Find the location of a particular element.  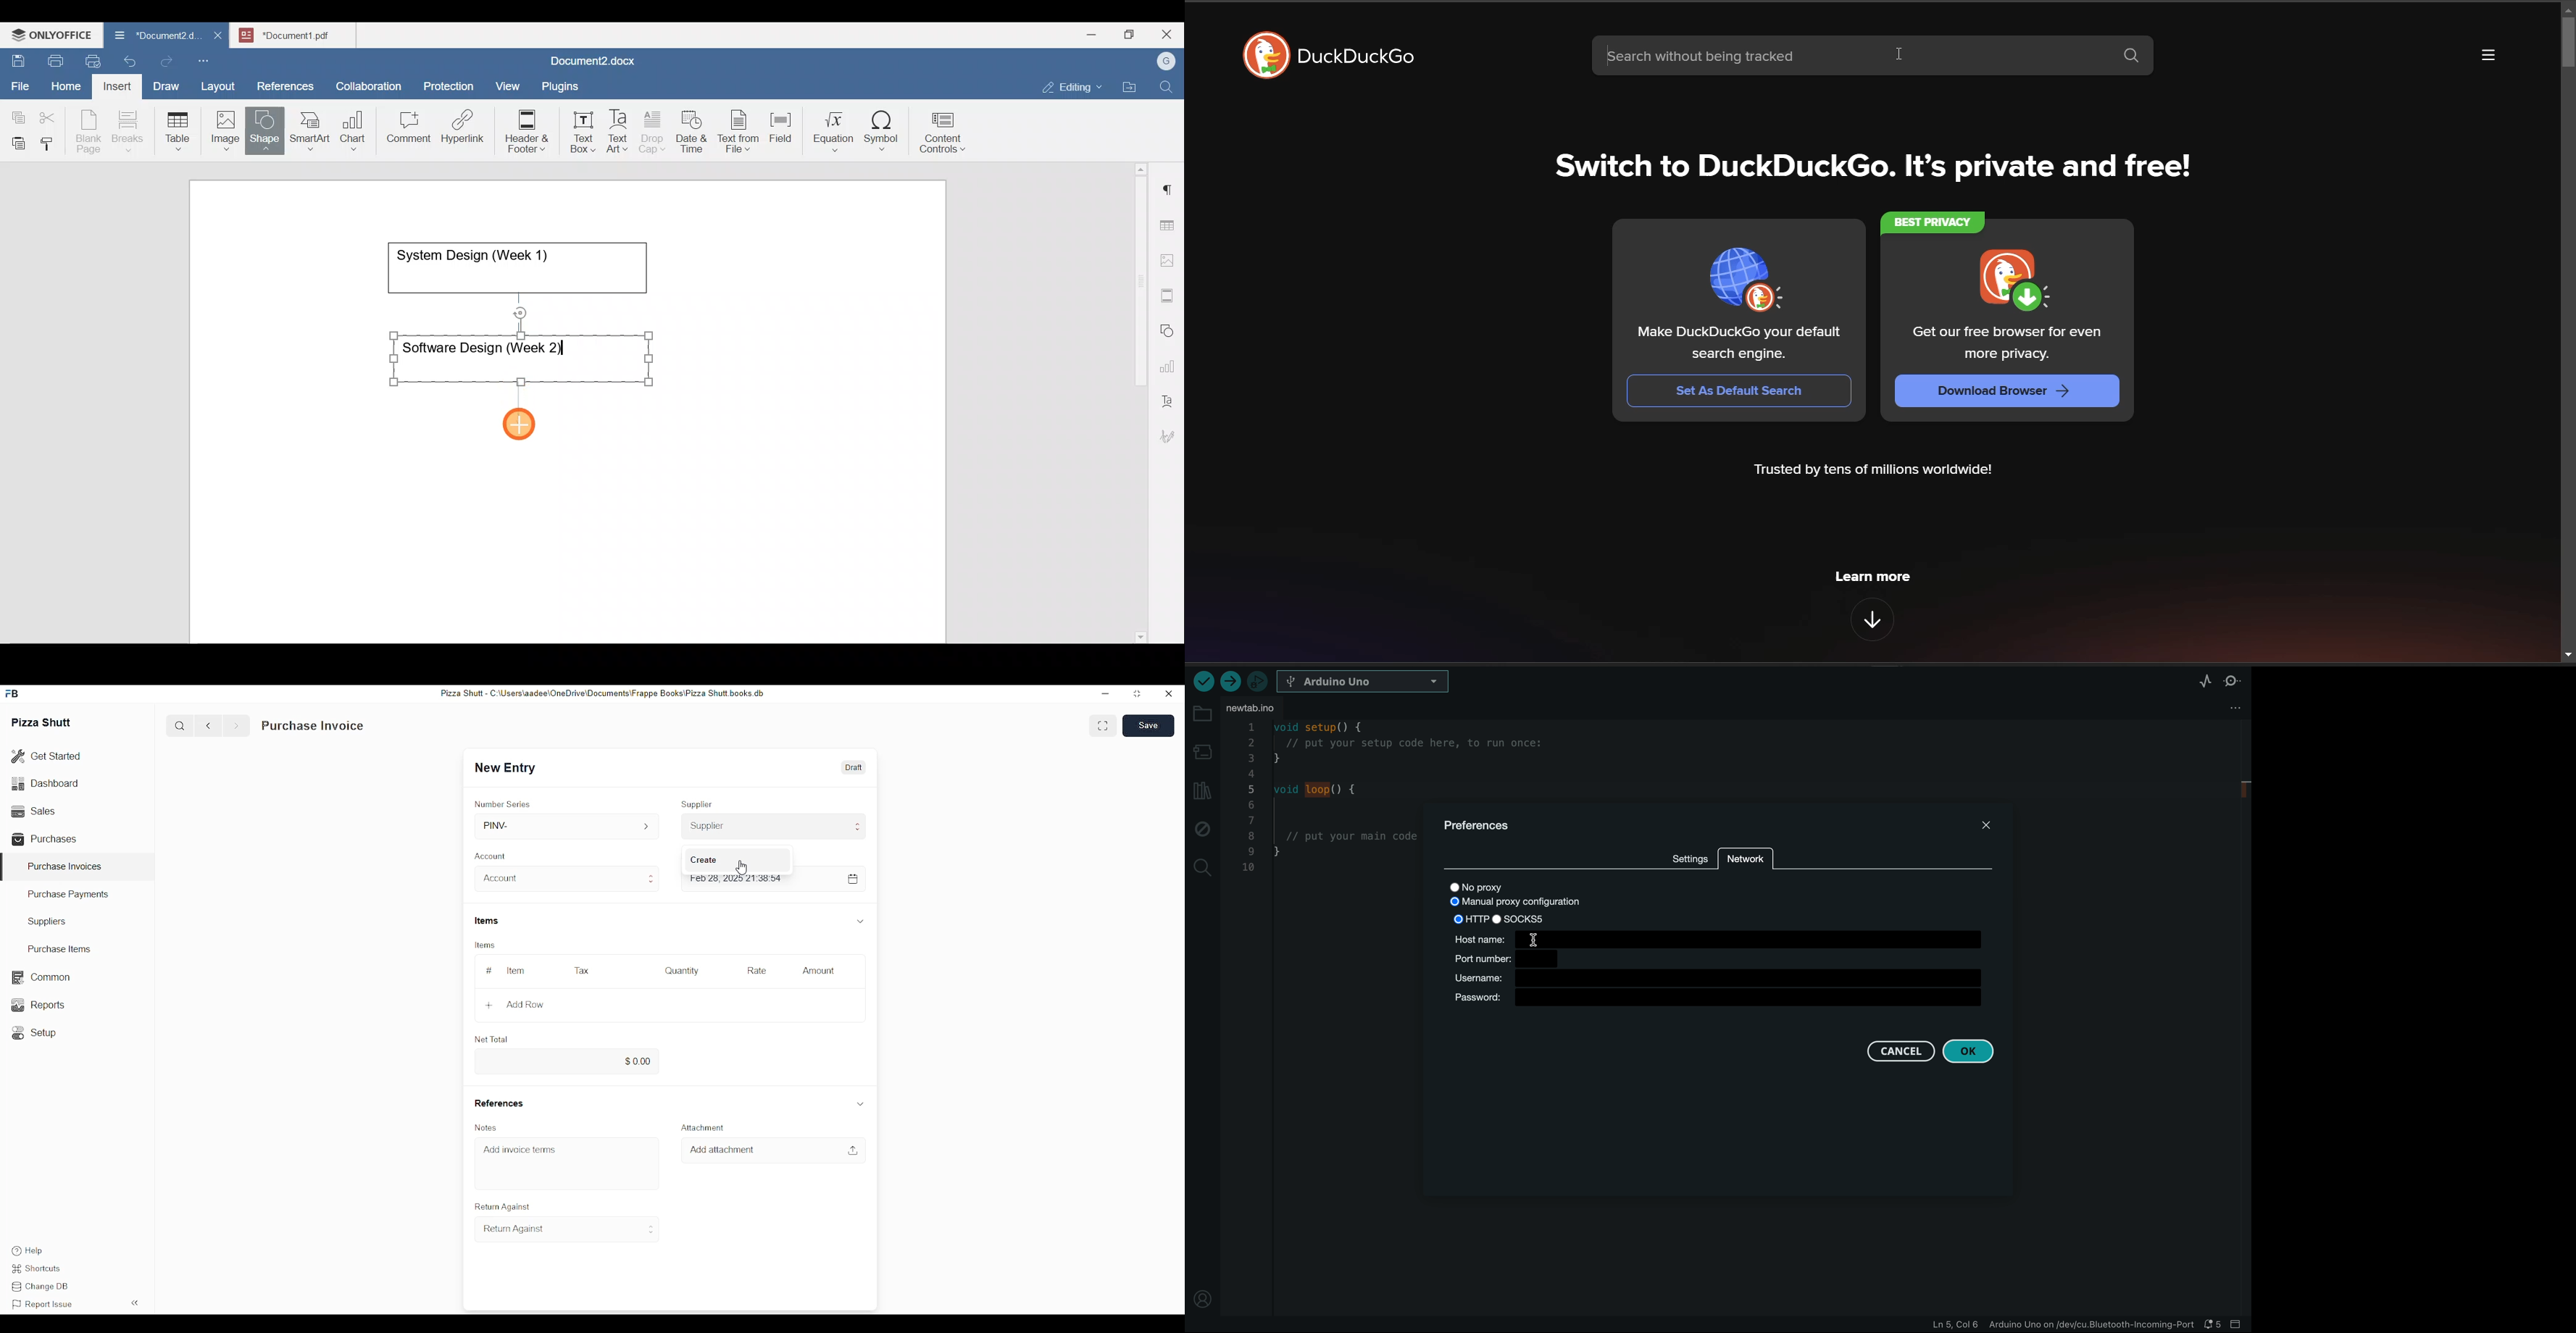

Open file location is located at coordinates (1133, 88).